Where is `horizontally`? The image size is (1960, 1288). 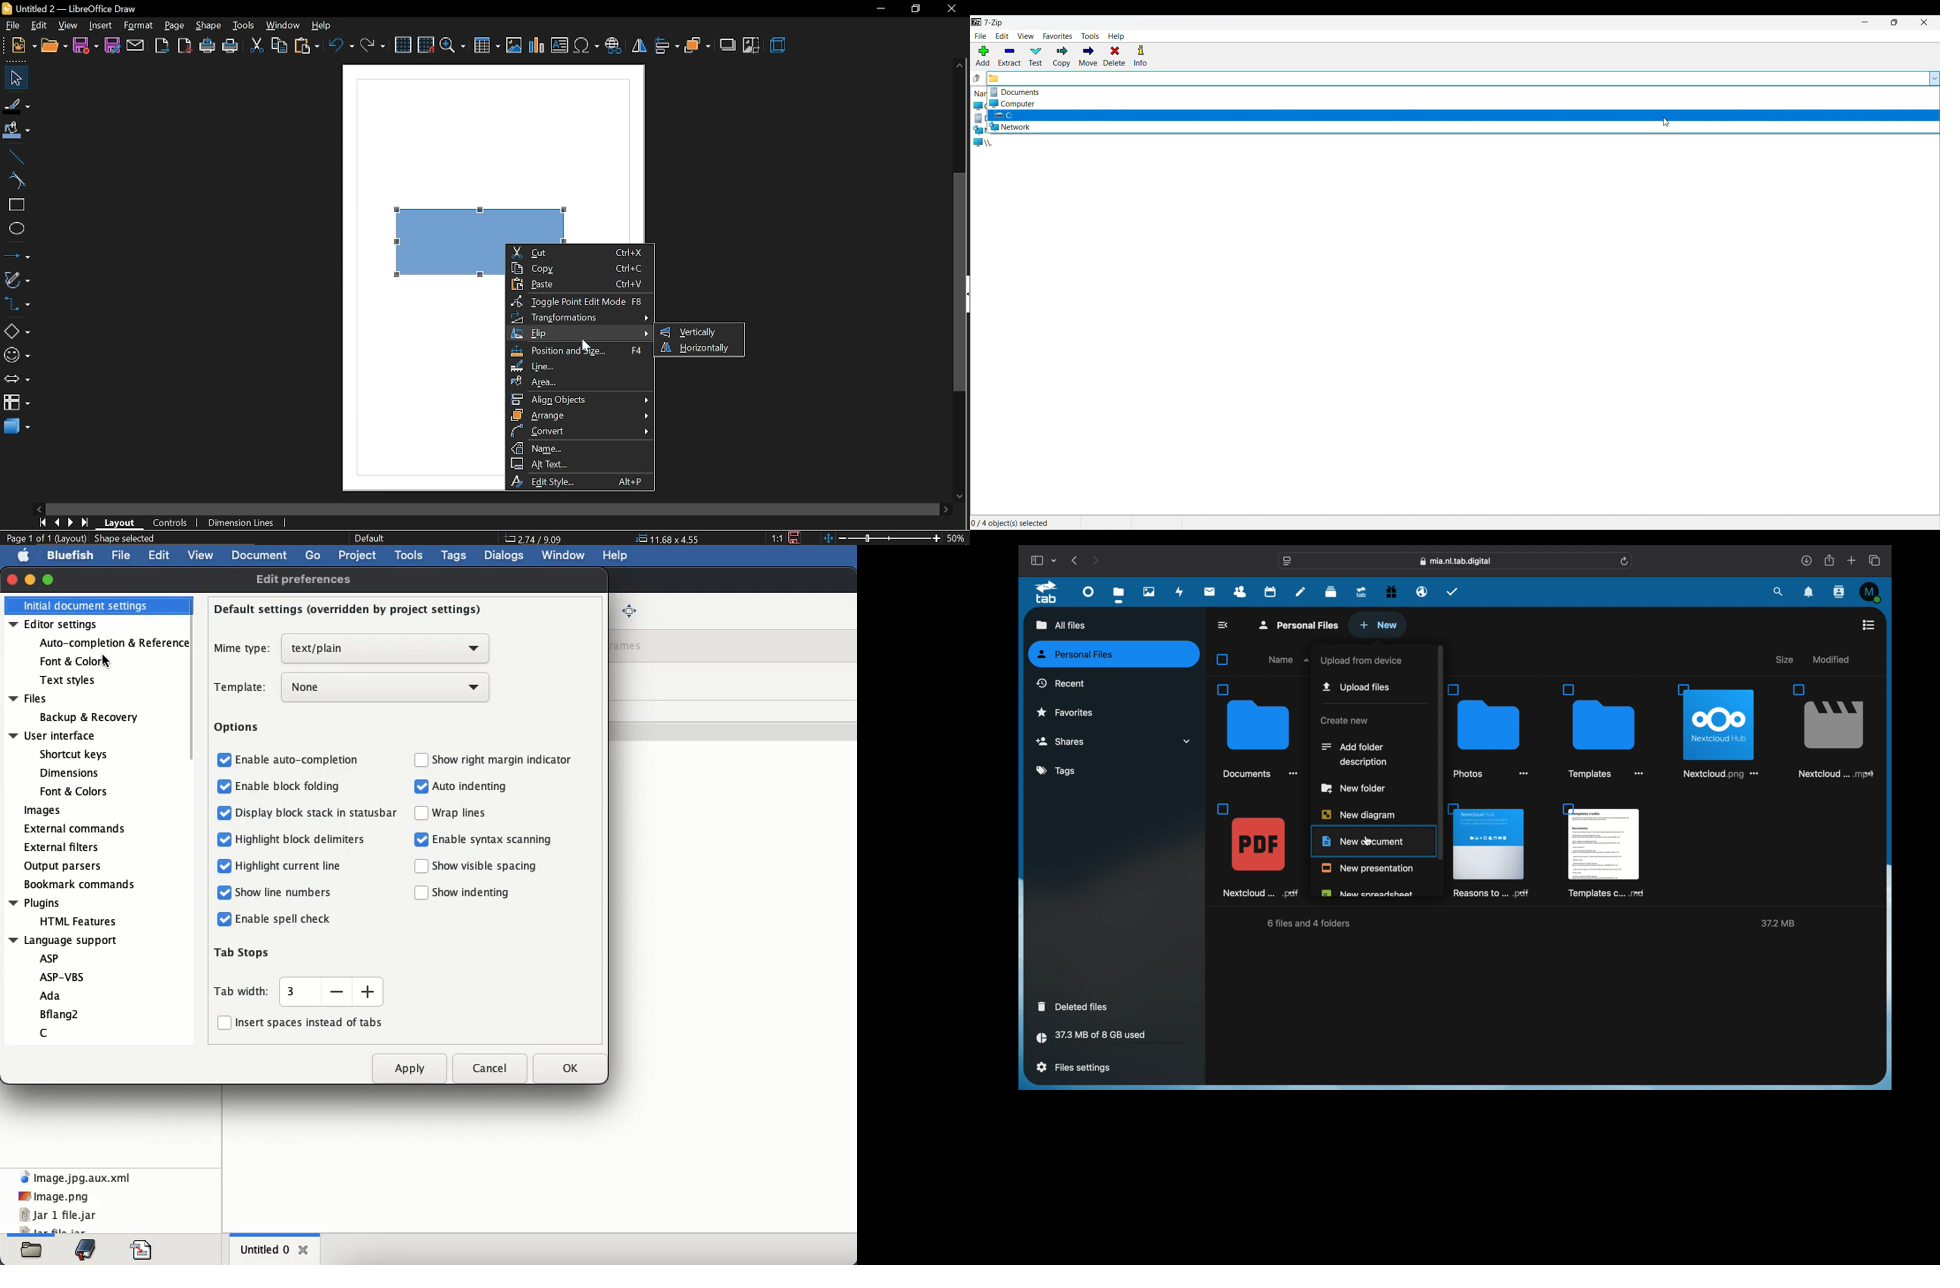 horizontally is located at coordinates (699, 349).